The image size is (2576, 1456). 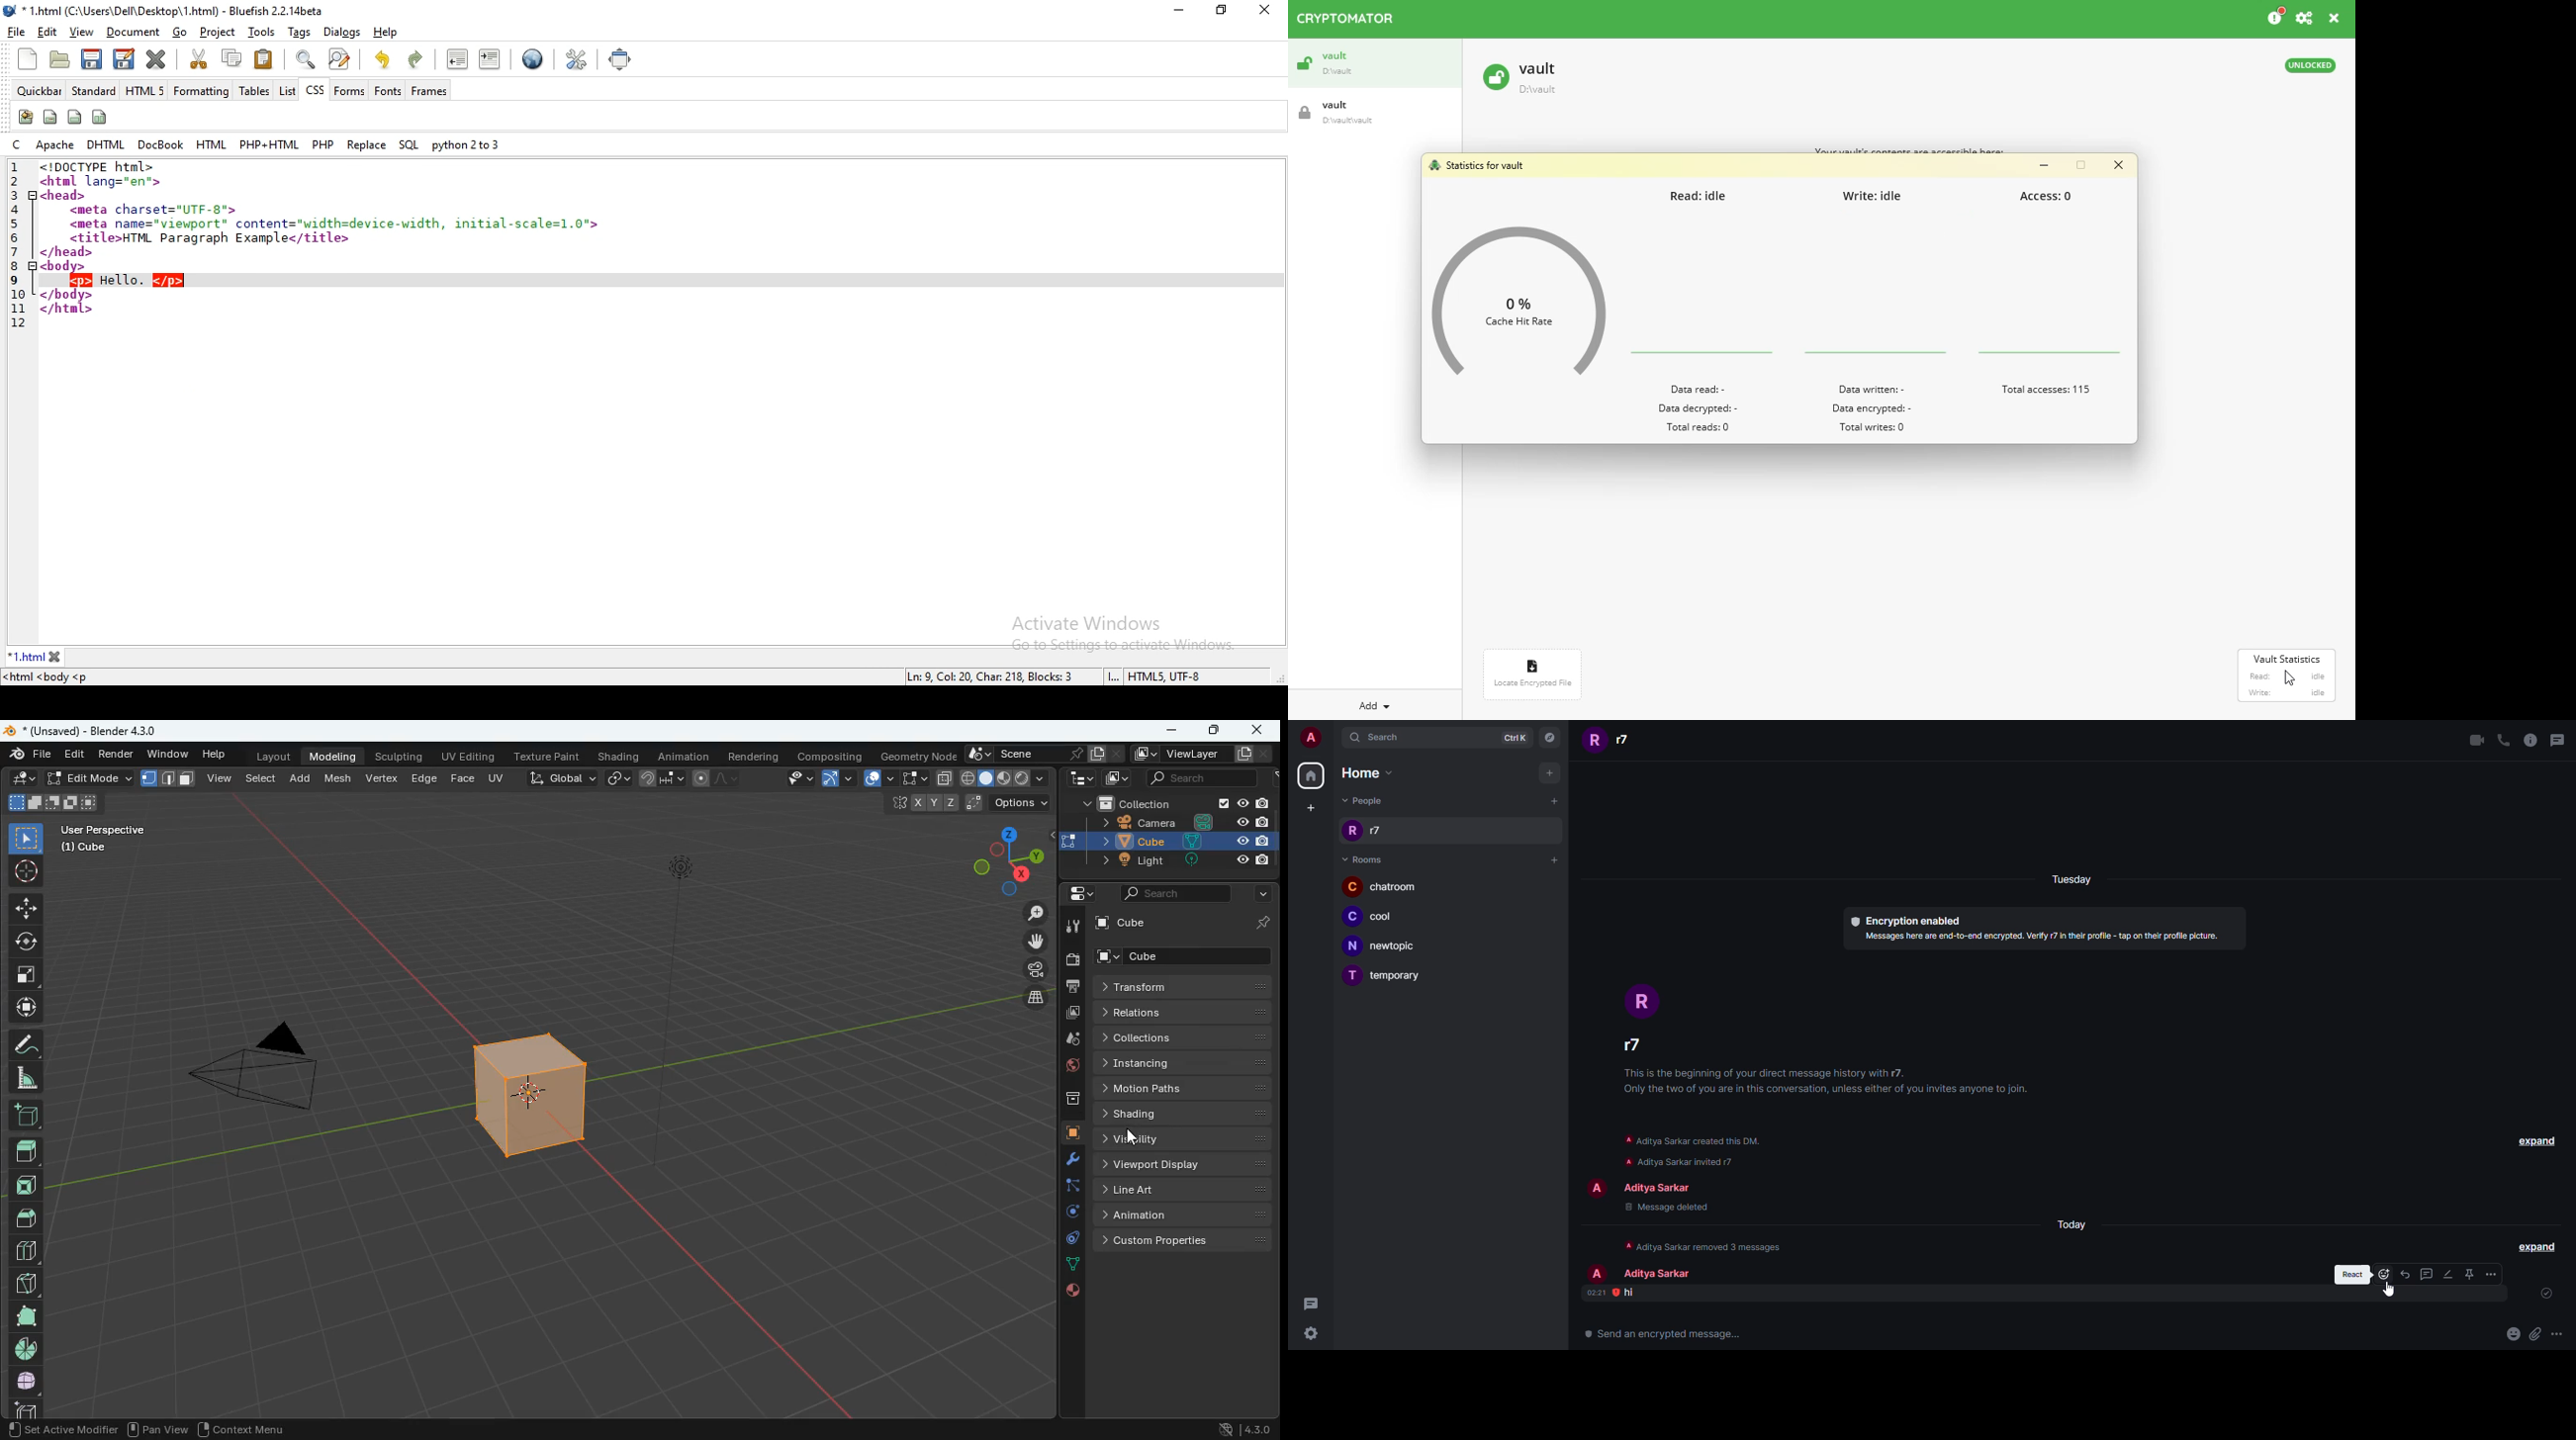 What do you see at coordinates (101, 116) in the screenshot?
I see `columns` at bounding box center [101, 116].